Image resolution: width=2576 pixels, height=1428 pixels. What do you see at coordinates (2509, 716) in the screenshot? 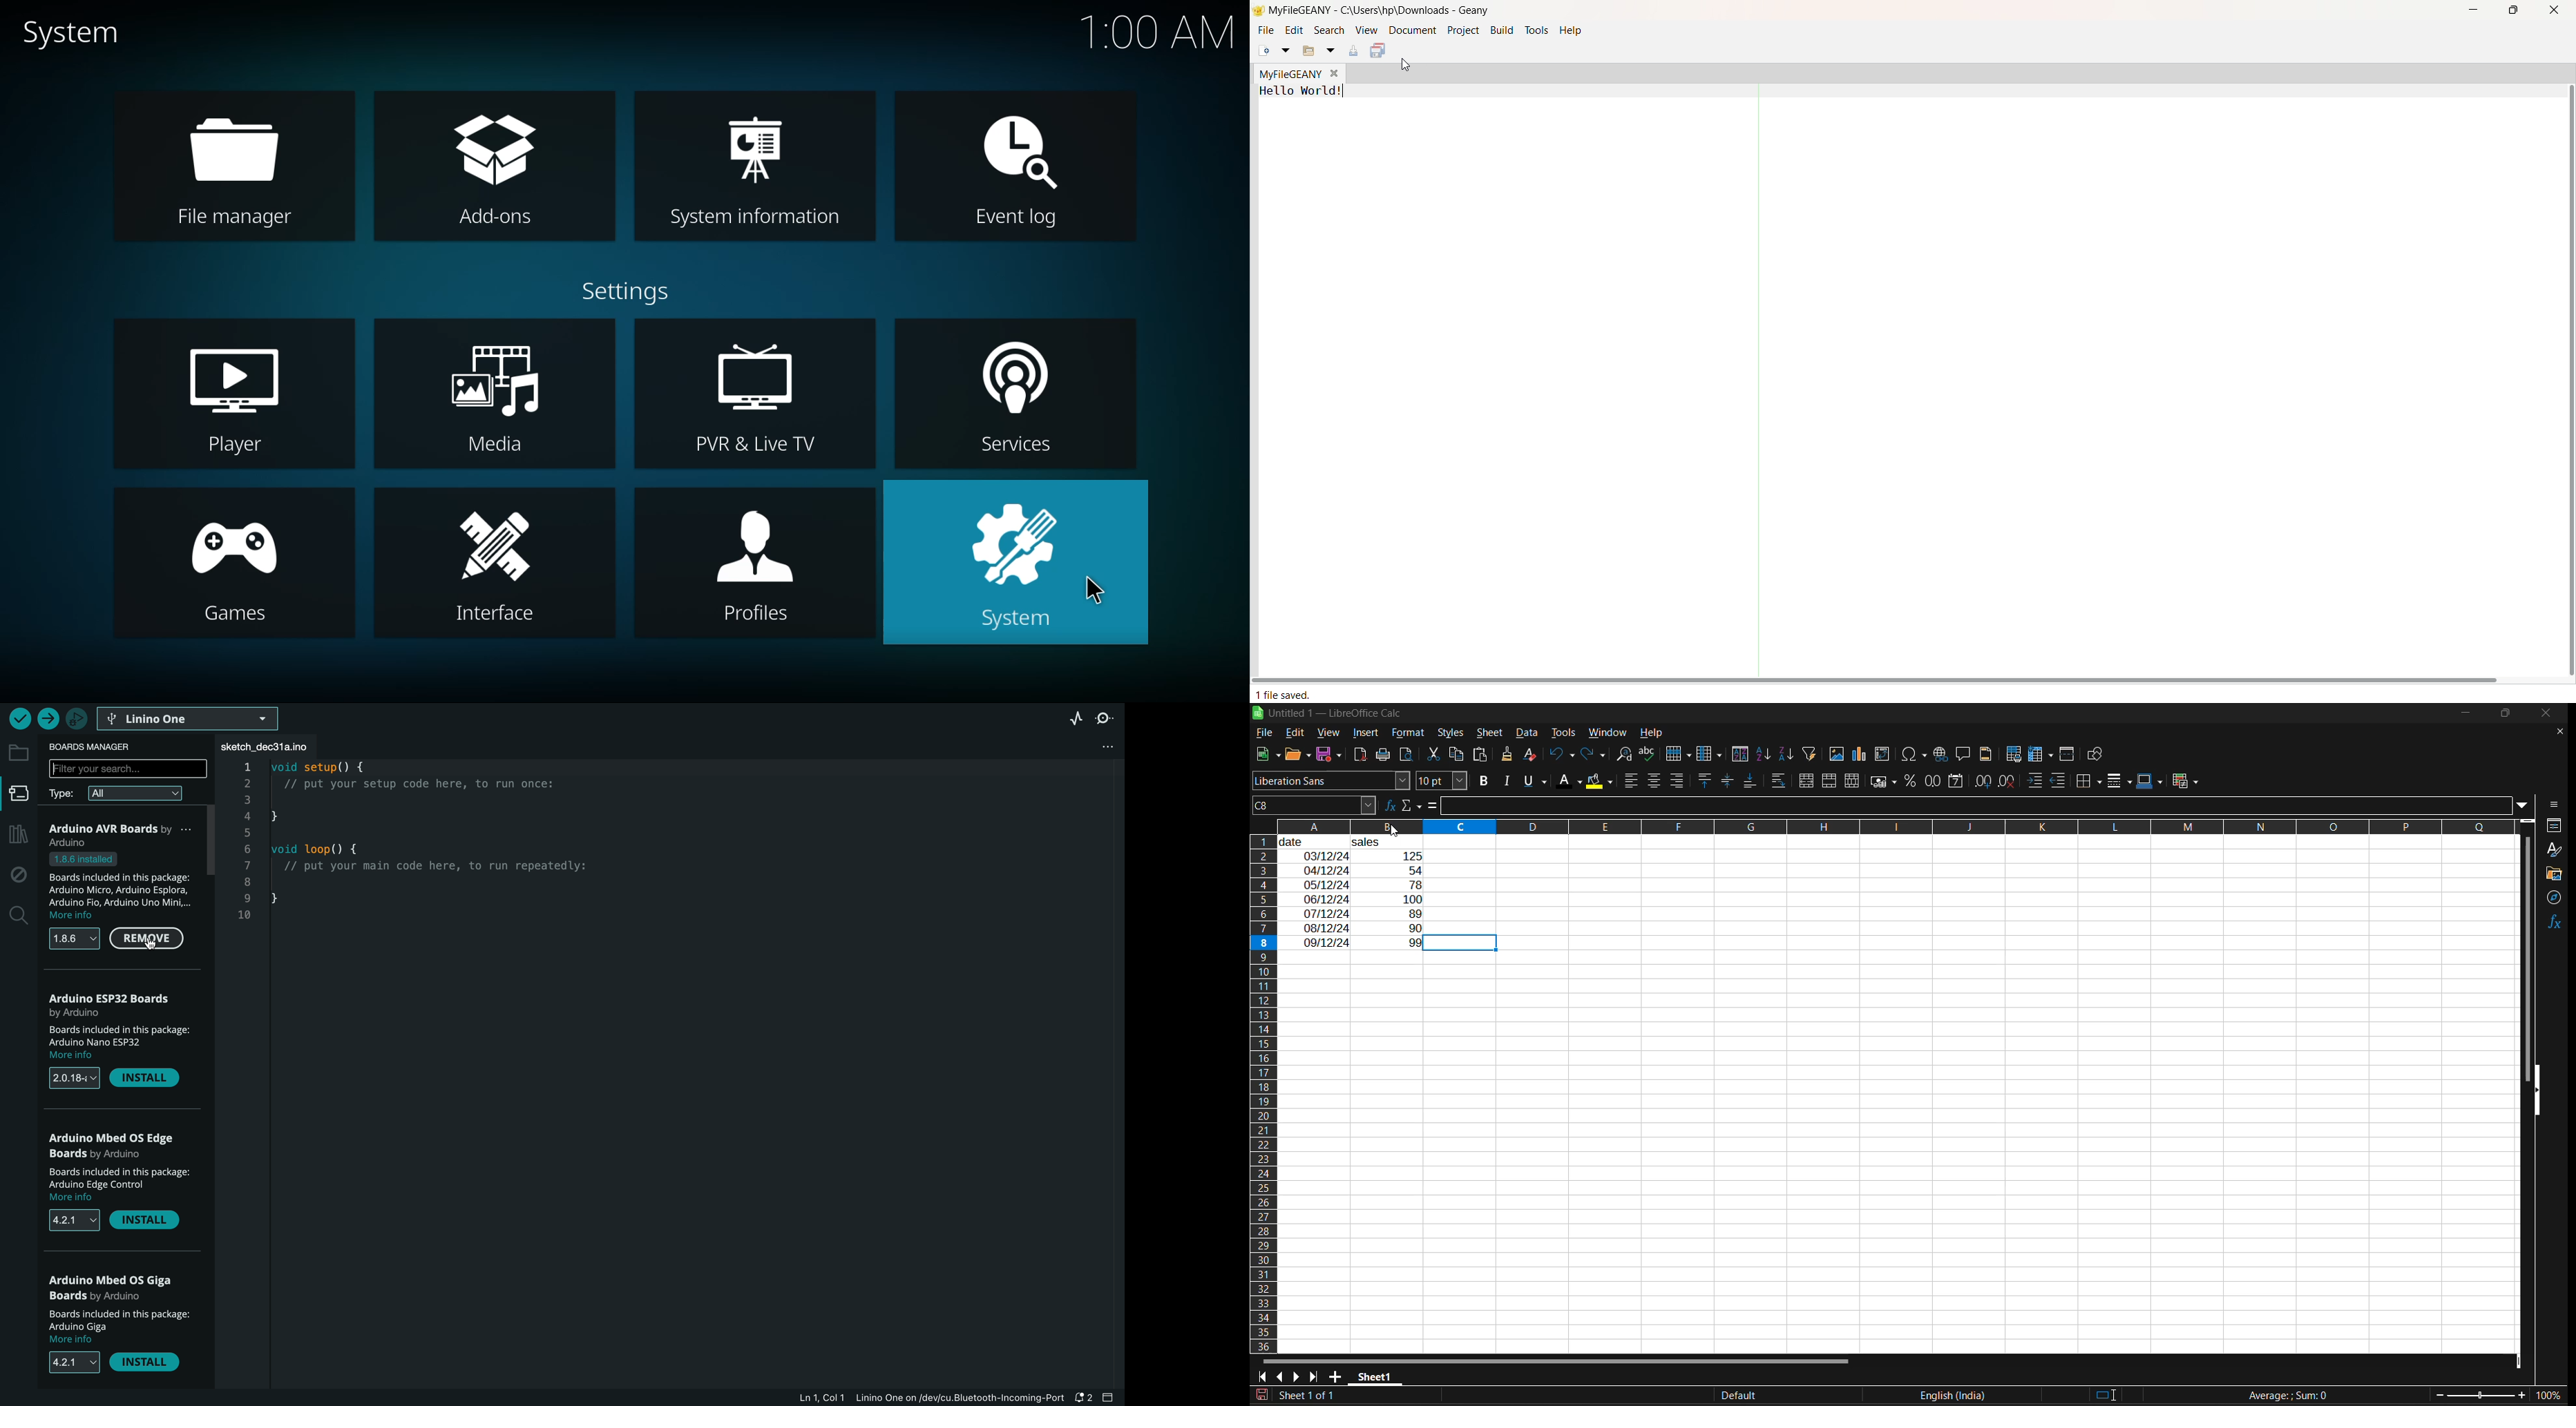
I see `maximize` at bounding box center [2509, 716].